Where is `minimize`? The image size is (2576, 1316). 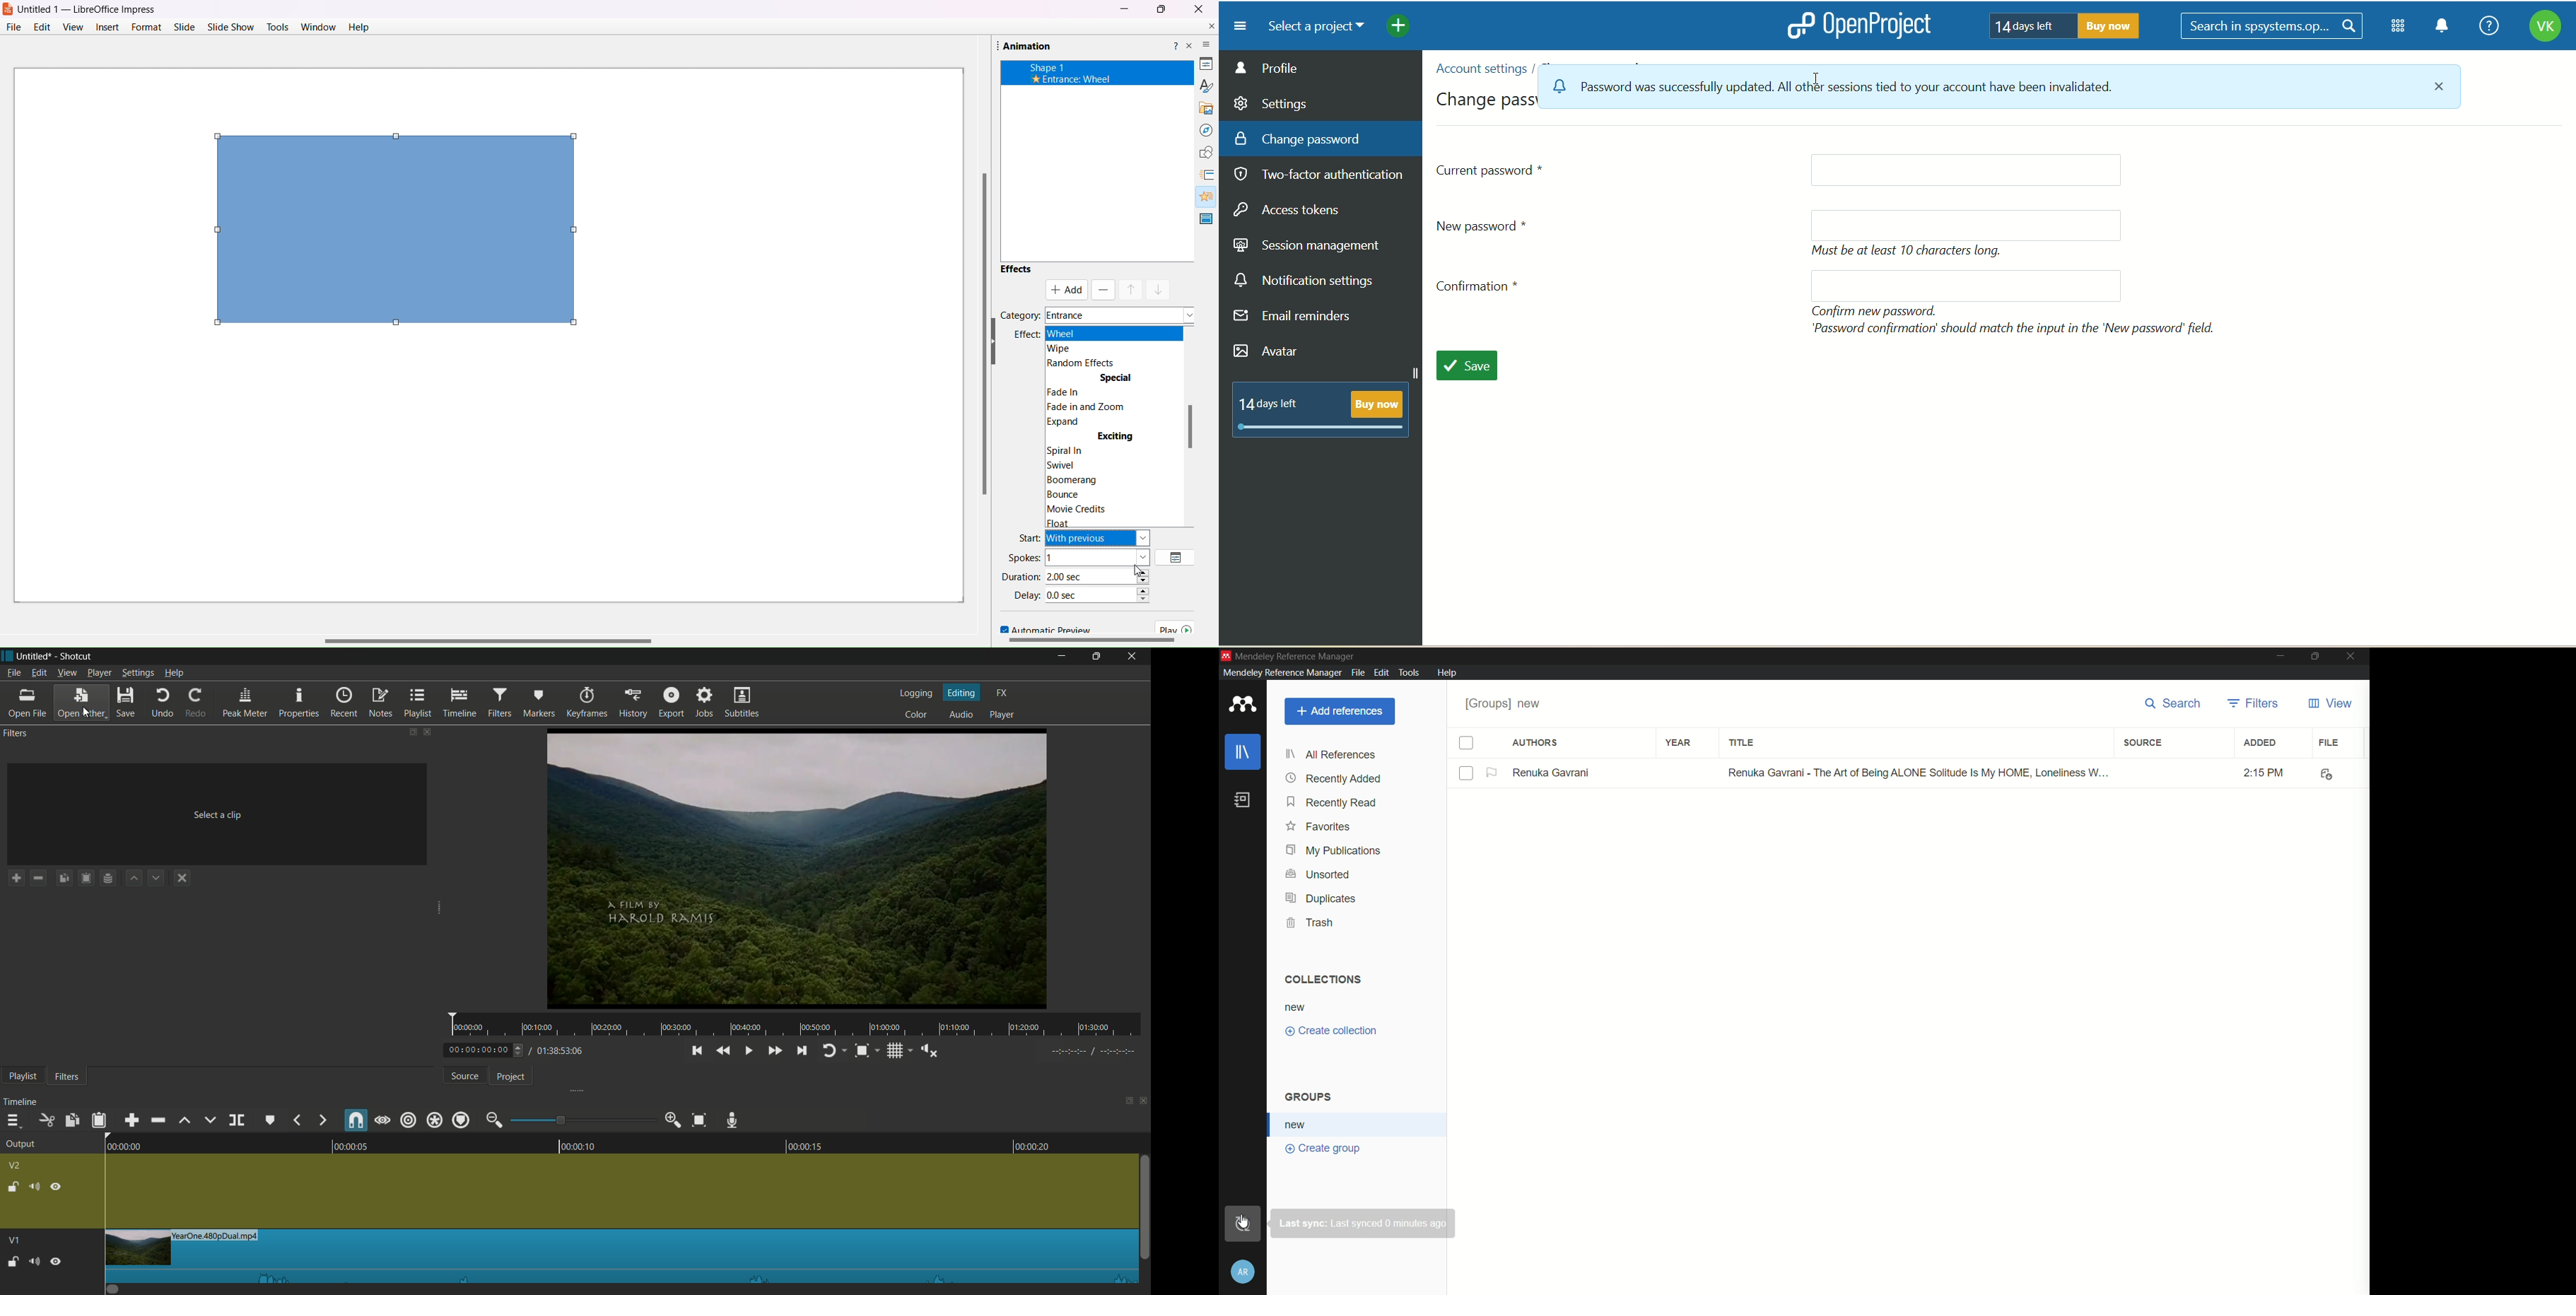
minimize is located at coordinates (1064, 656).